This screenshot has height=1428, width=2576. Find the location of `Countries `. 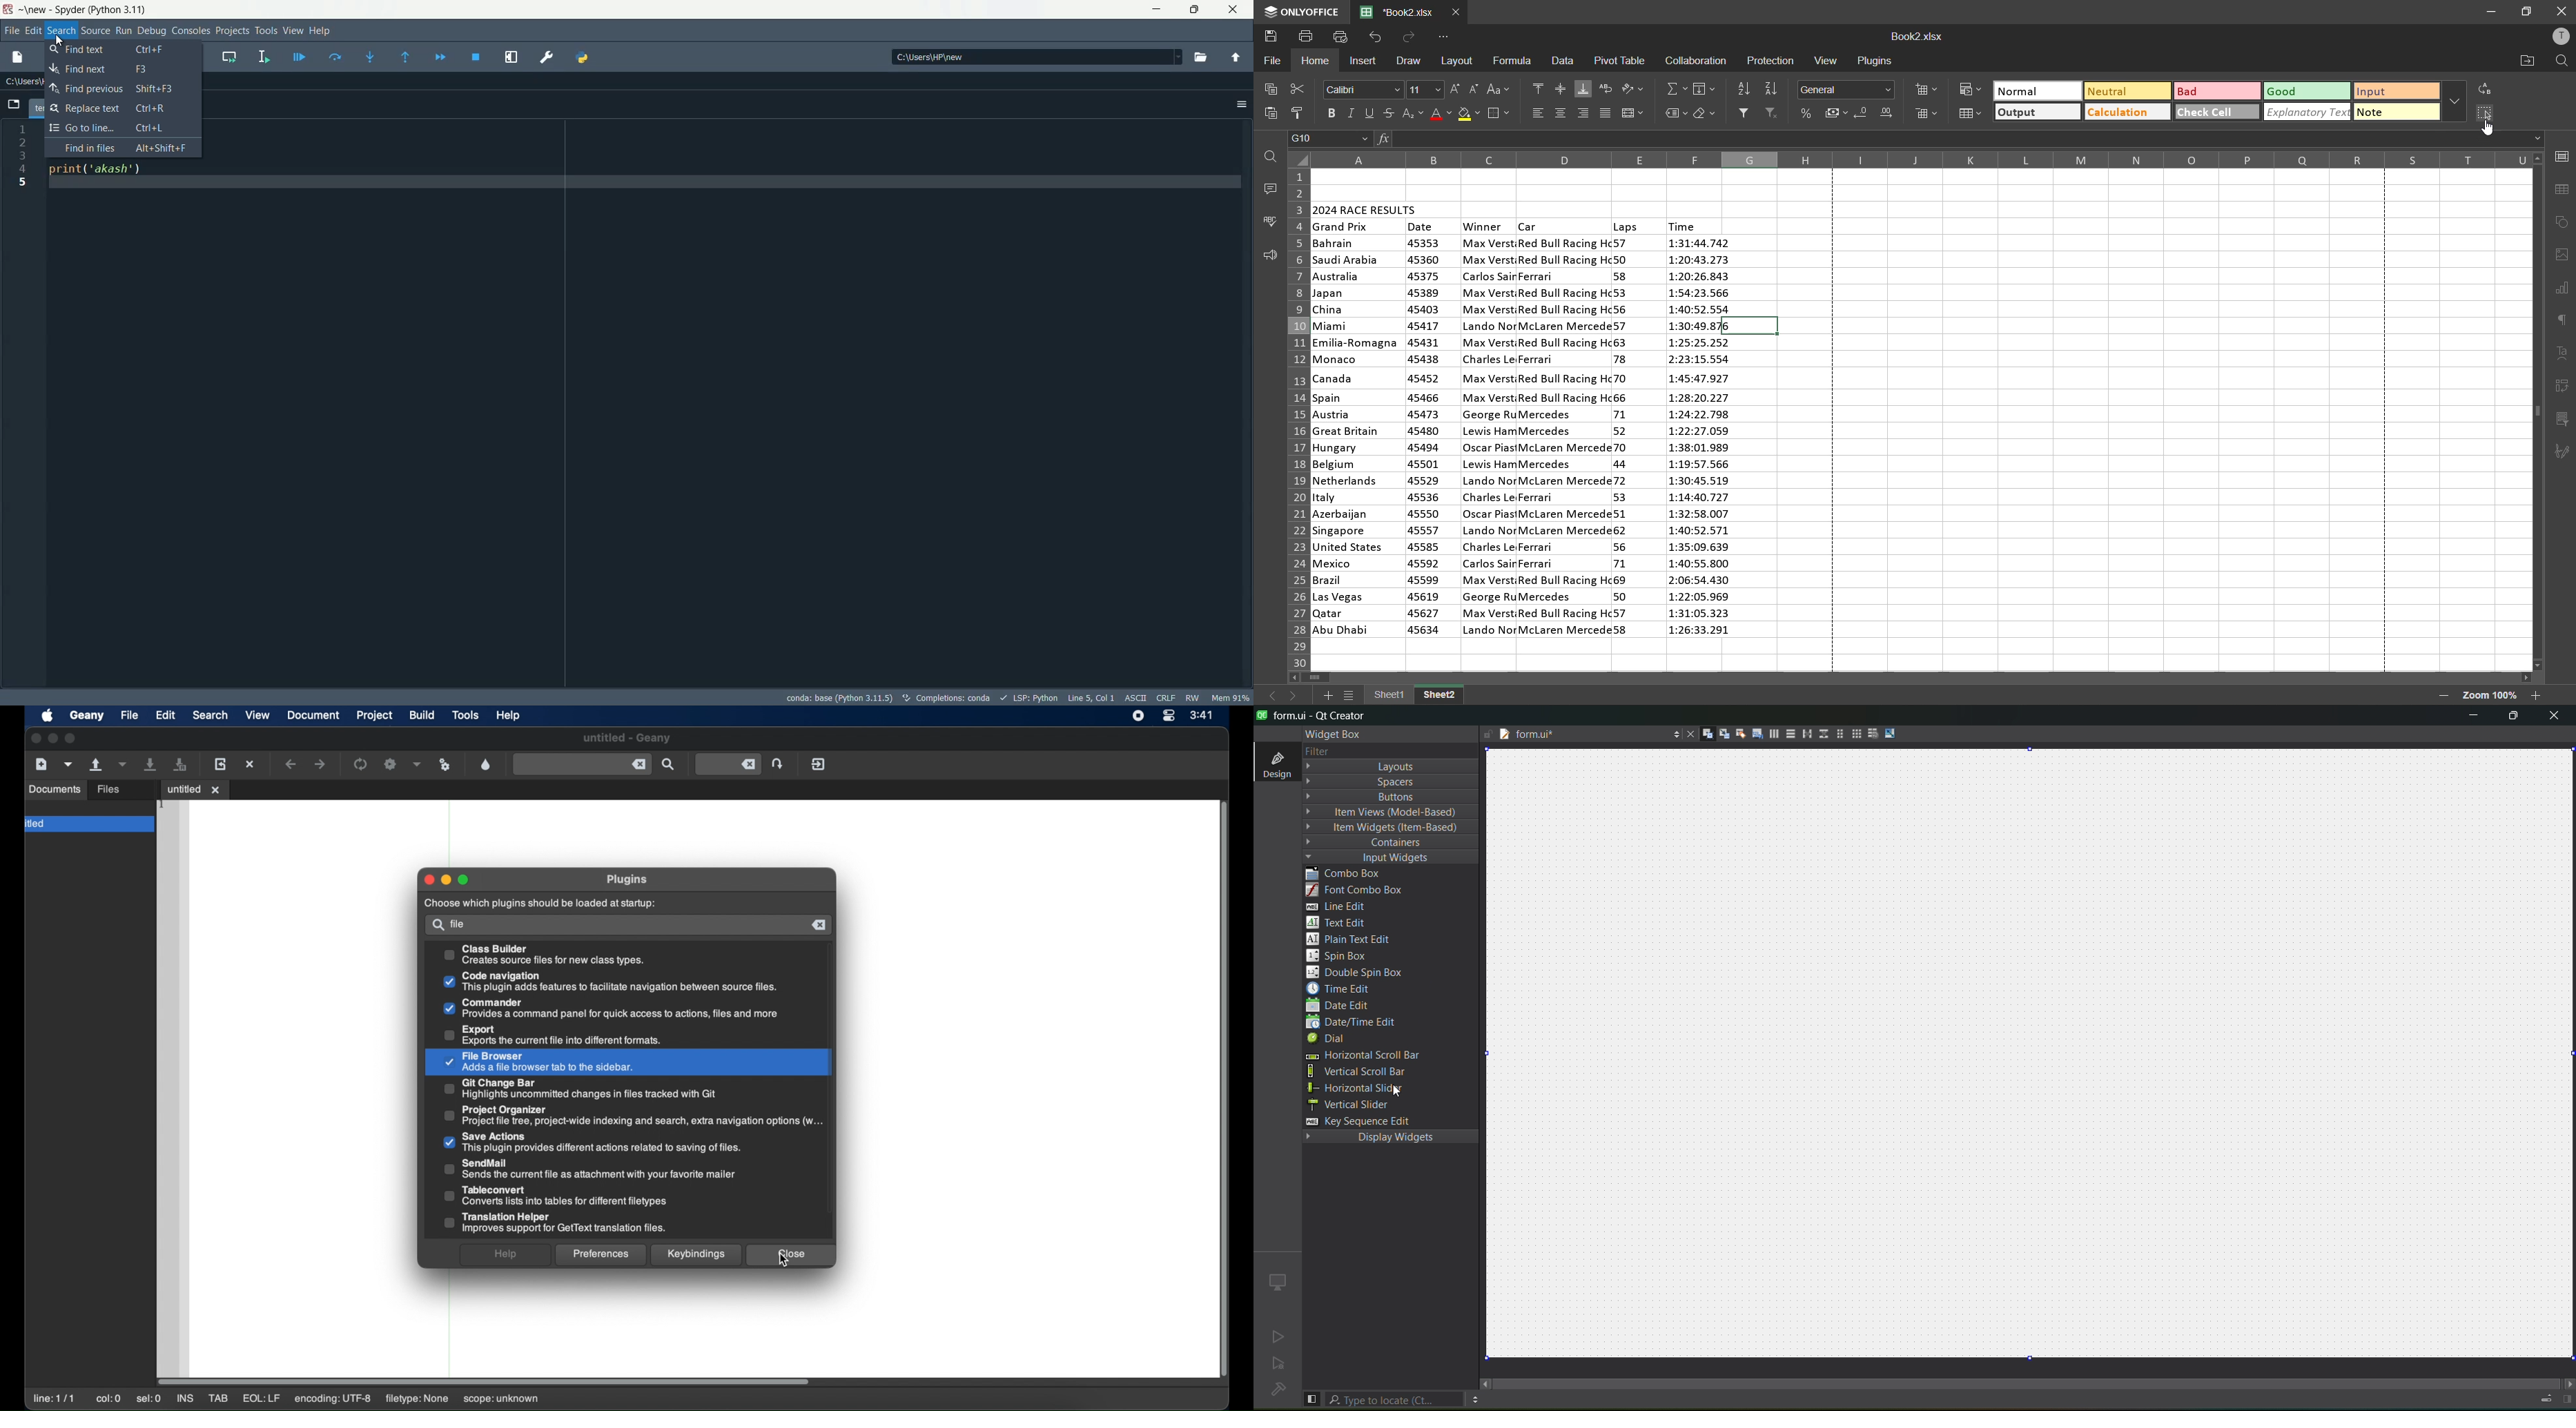

Countries  is located at coordinates (1357, 438).